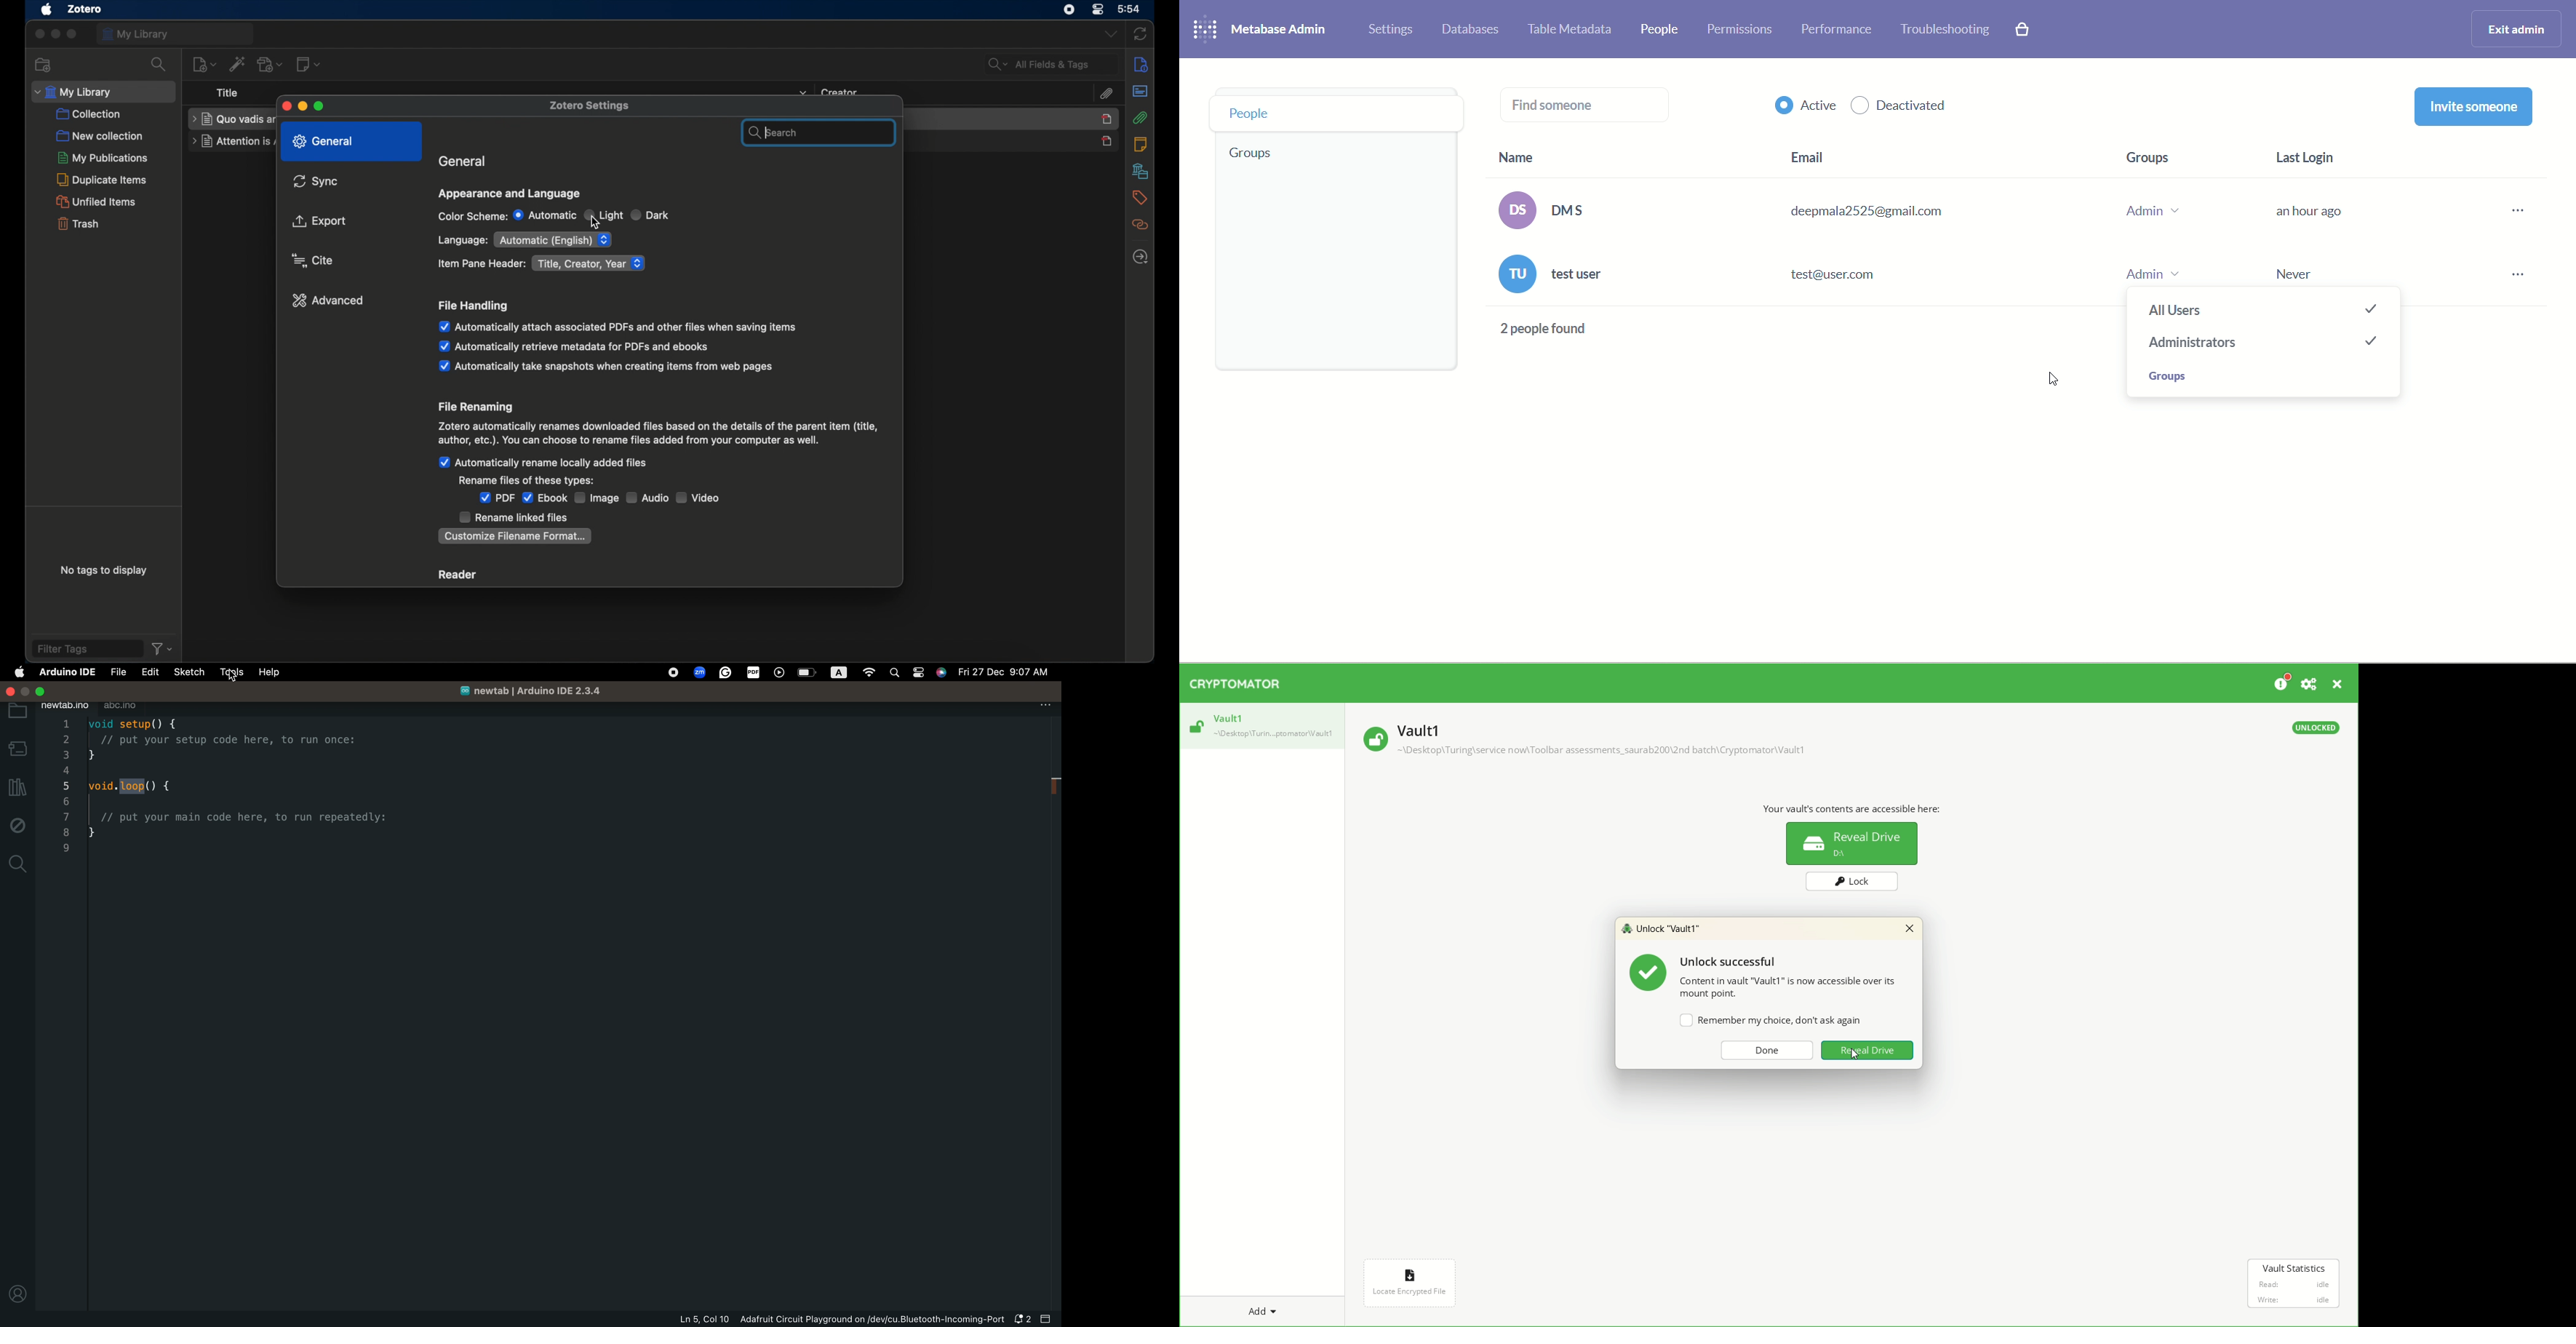 This screenshot has width=2576, height=1344. Describe the element at coordinates (466, 160) in the screenshot. I see `general` at that location.